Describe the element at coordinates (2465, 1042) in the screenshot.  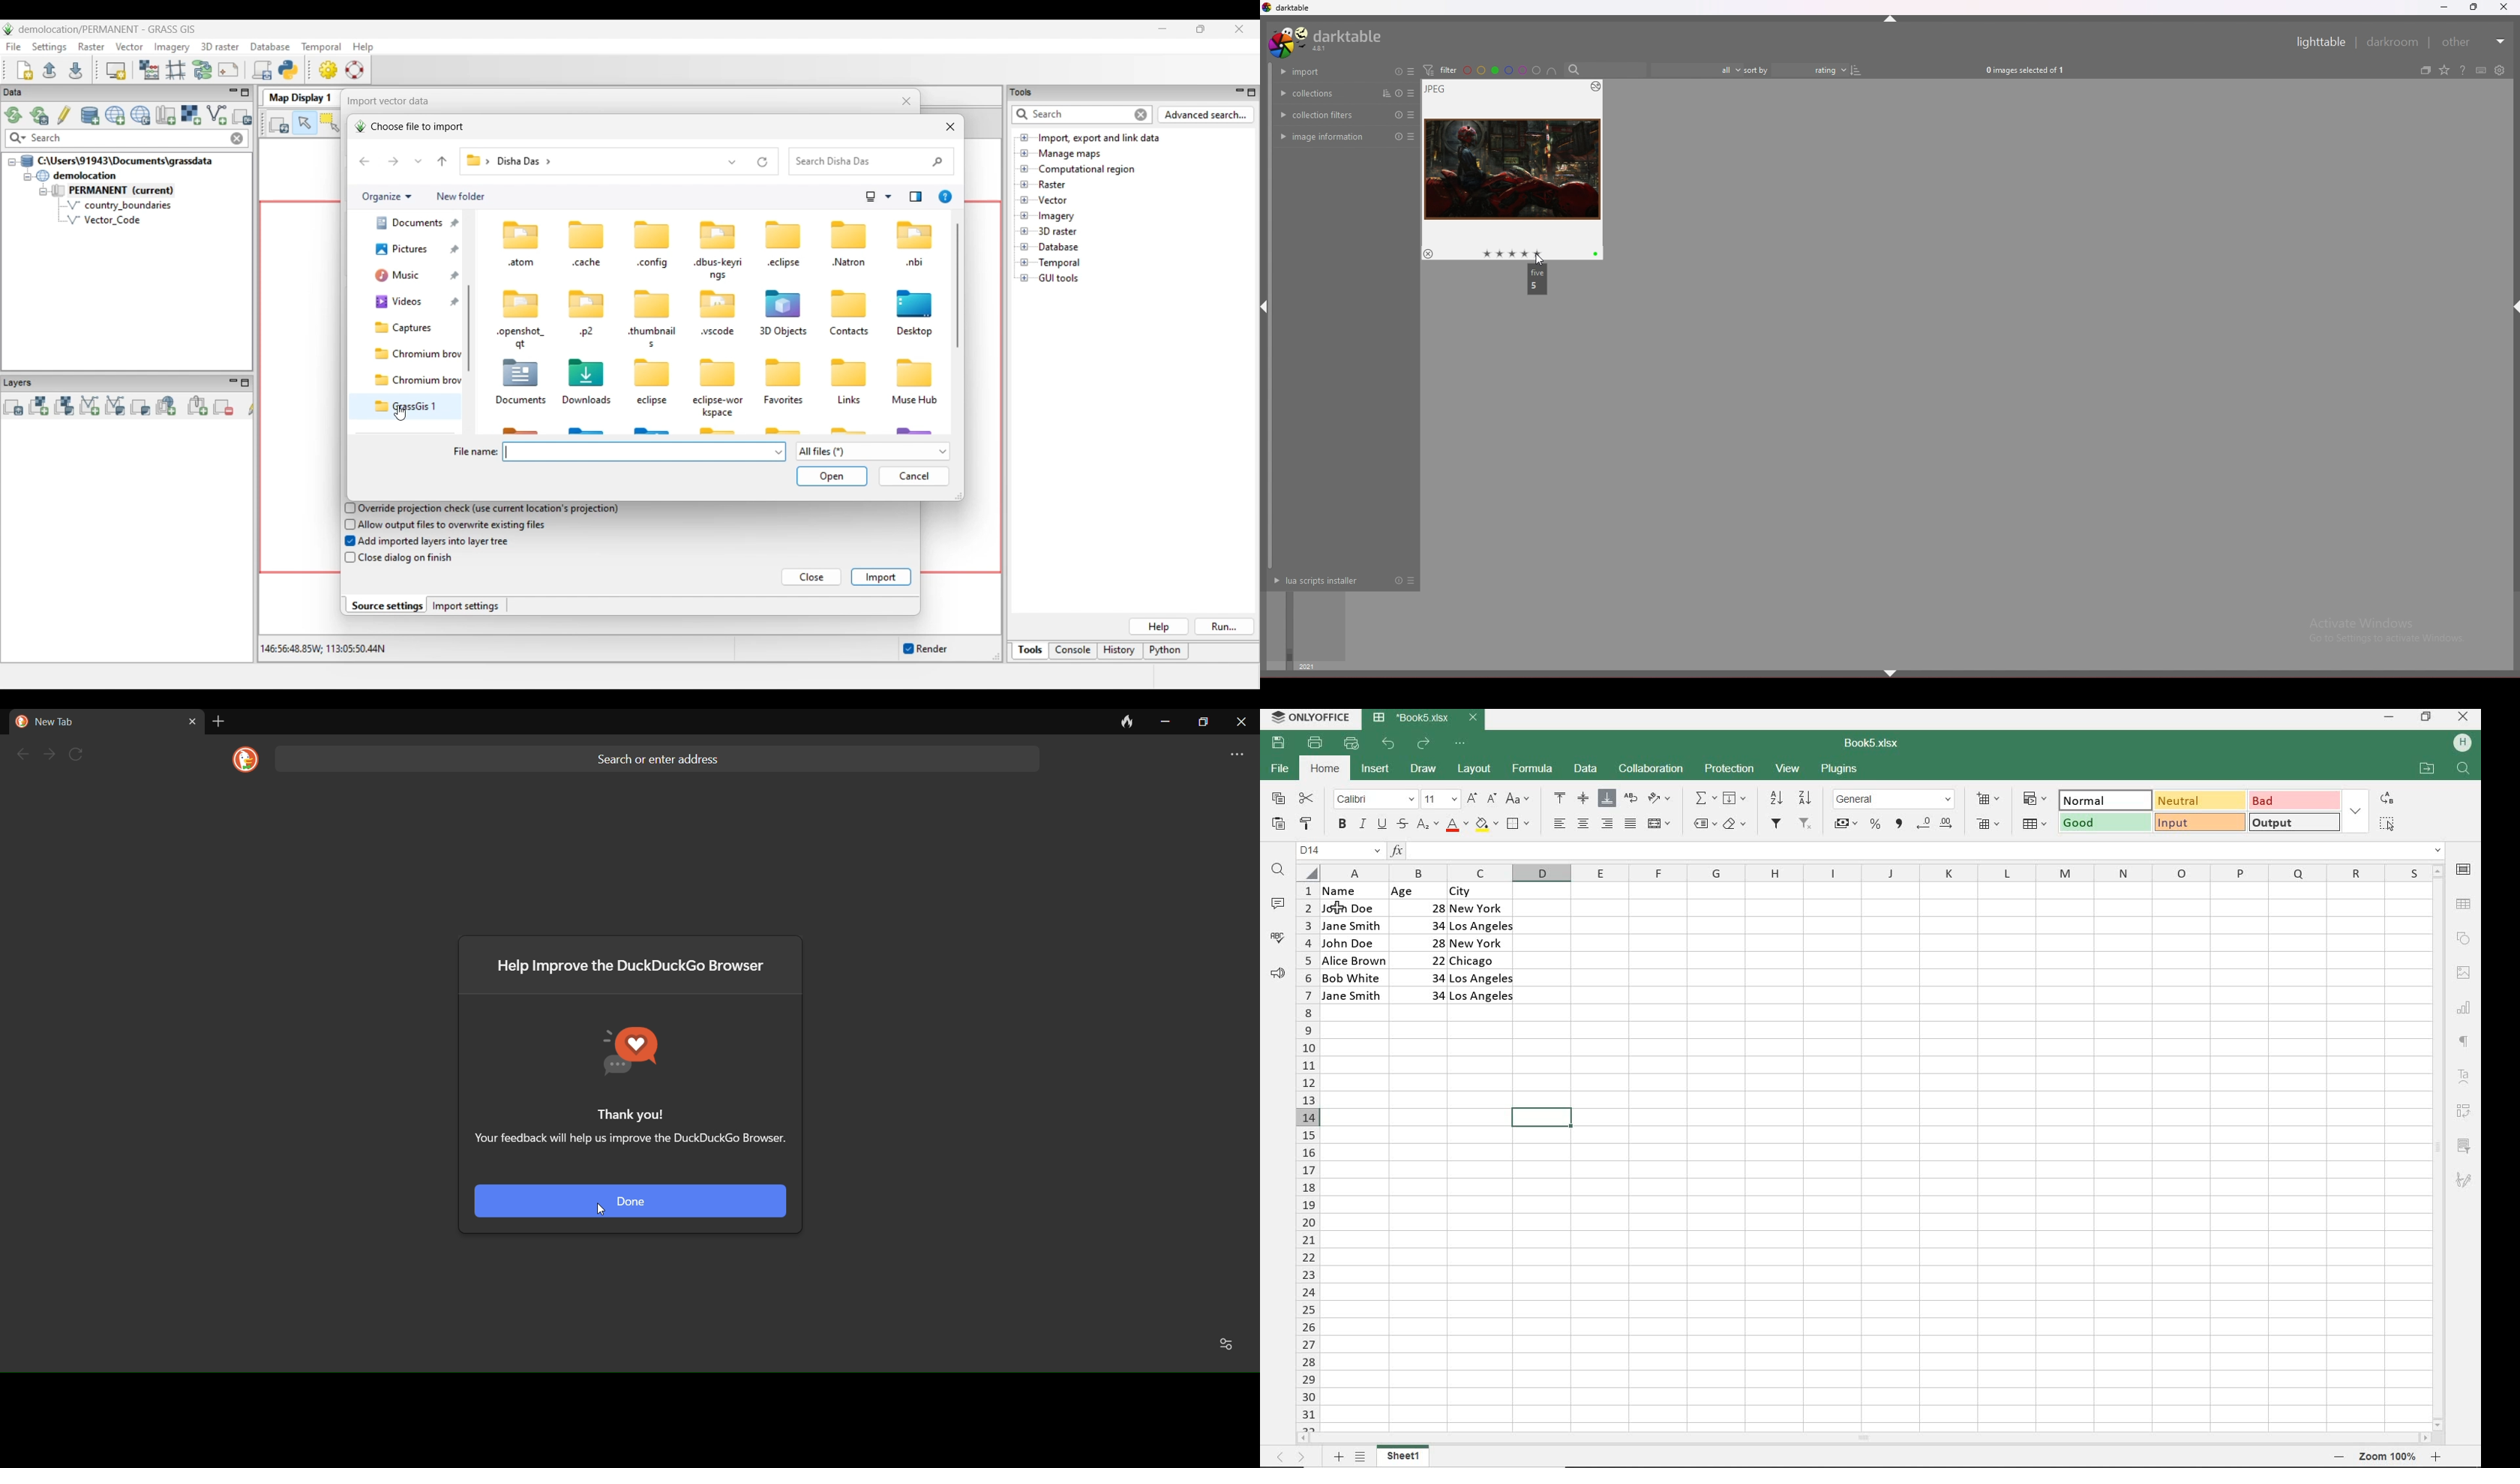
I see `PARAGRAPH SETTINGS` at that location.